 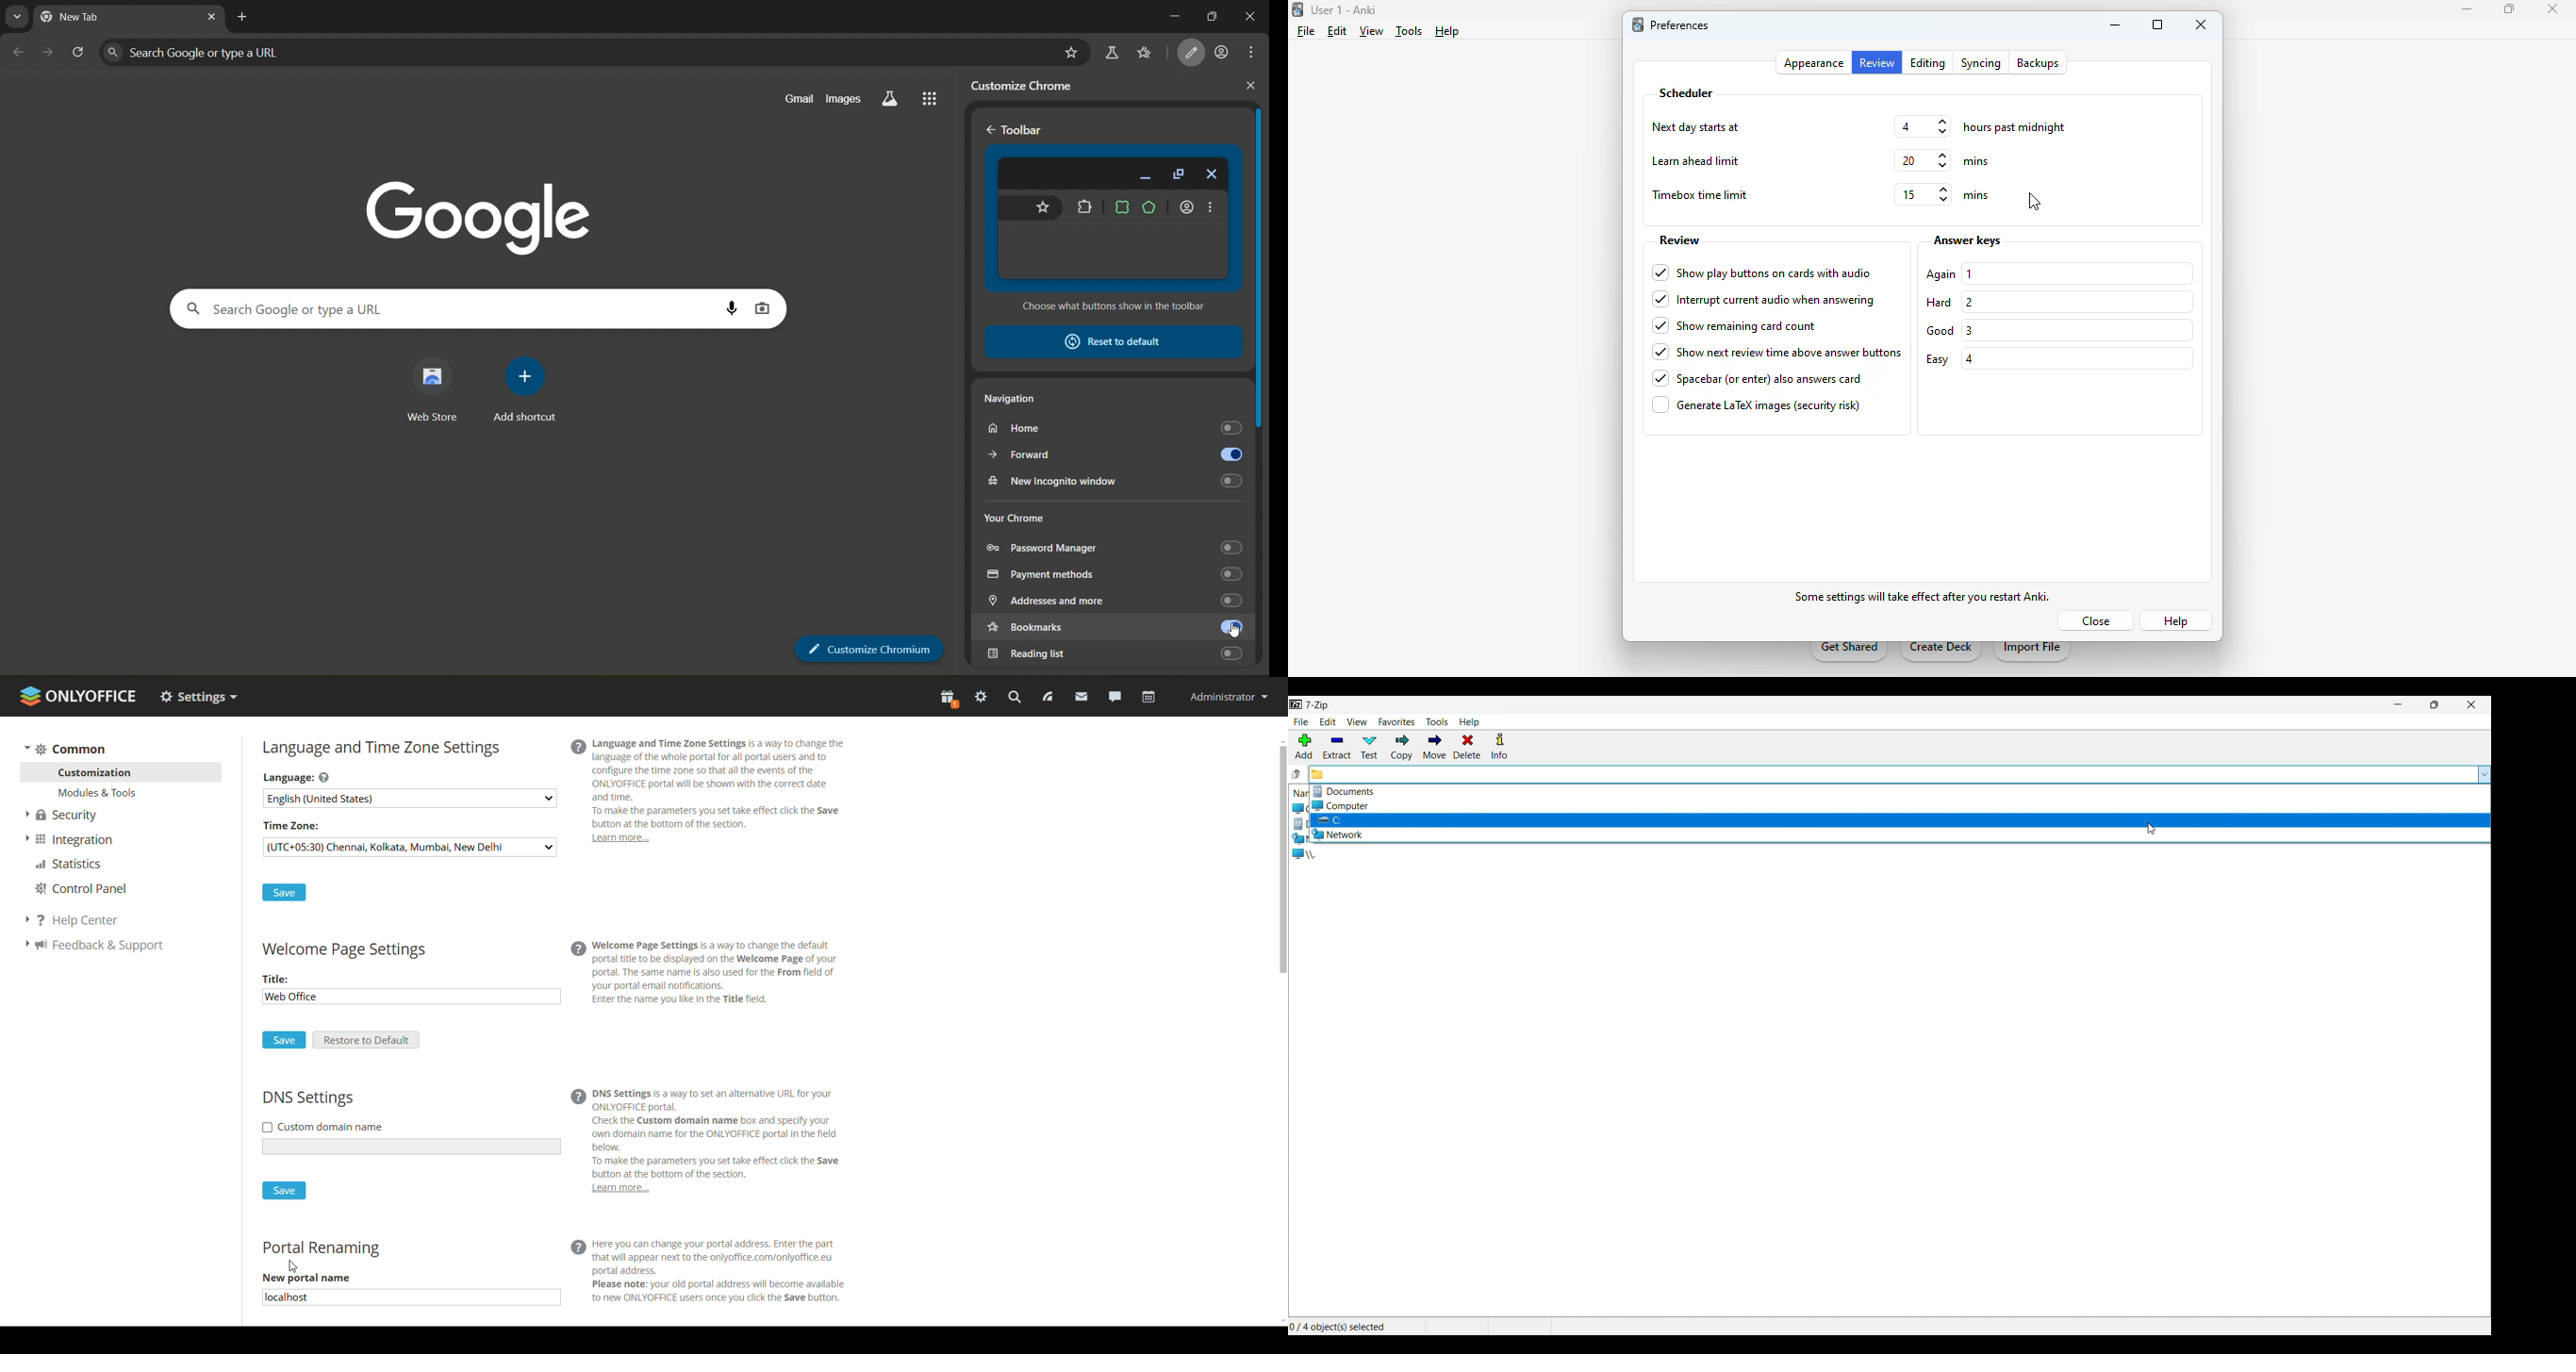 What do you see at coordinates (2173, 619) in the screenshot?
I see `help` at bounding box center [2173, 619].